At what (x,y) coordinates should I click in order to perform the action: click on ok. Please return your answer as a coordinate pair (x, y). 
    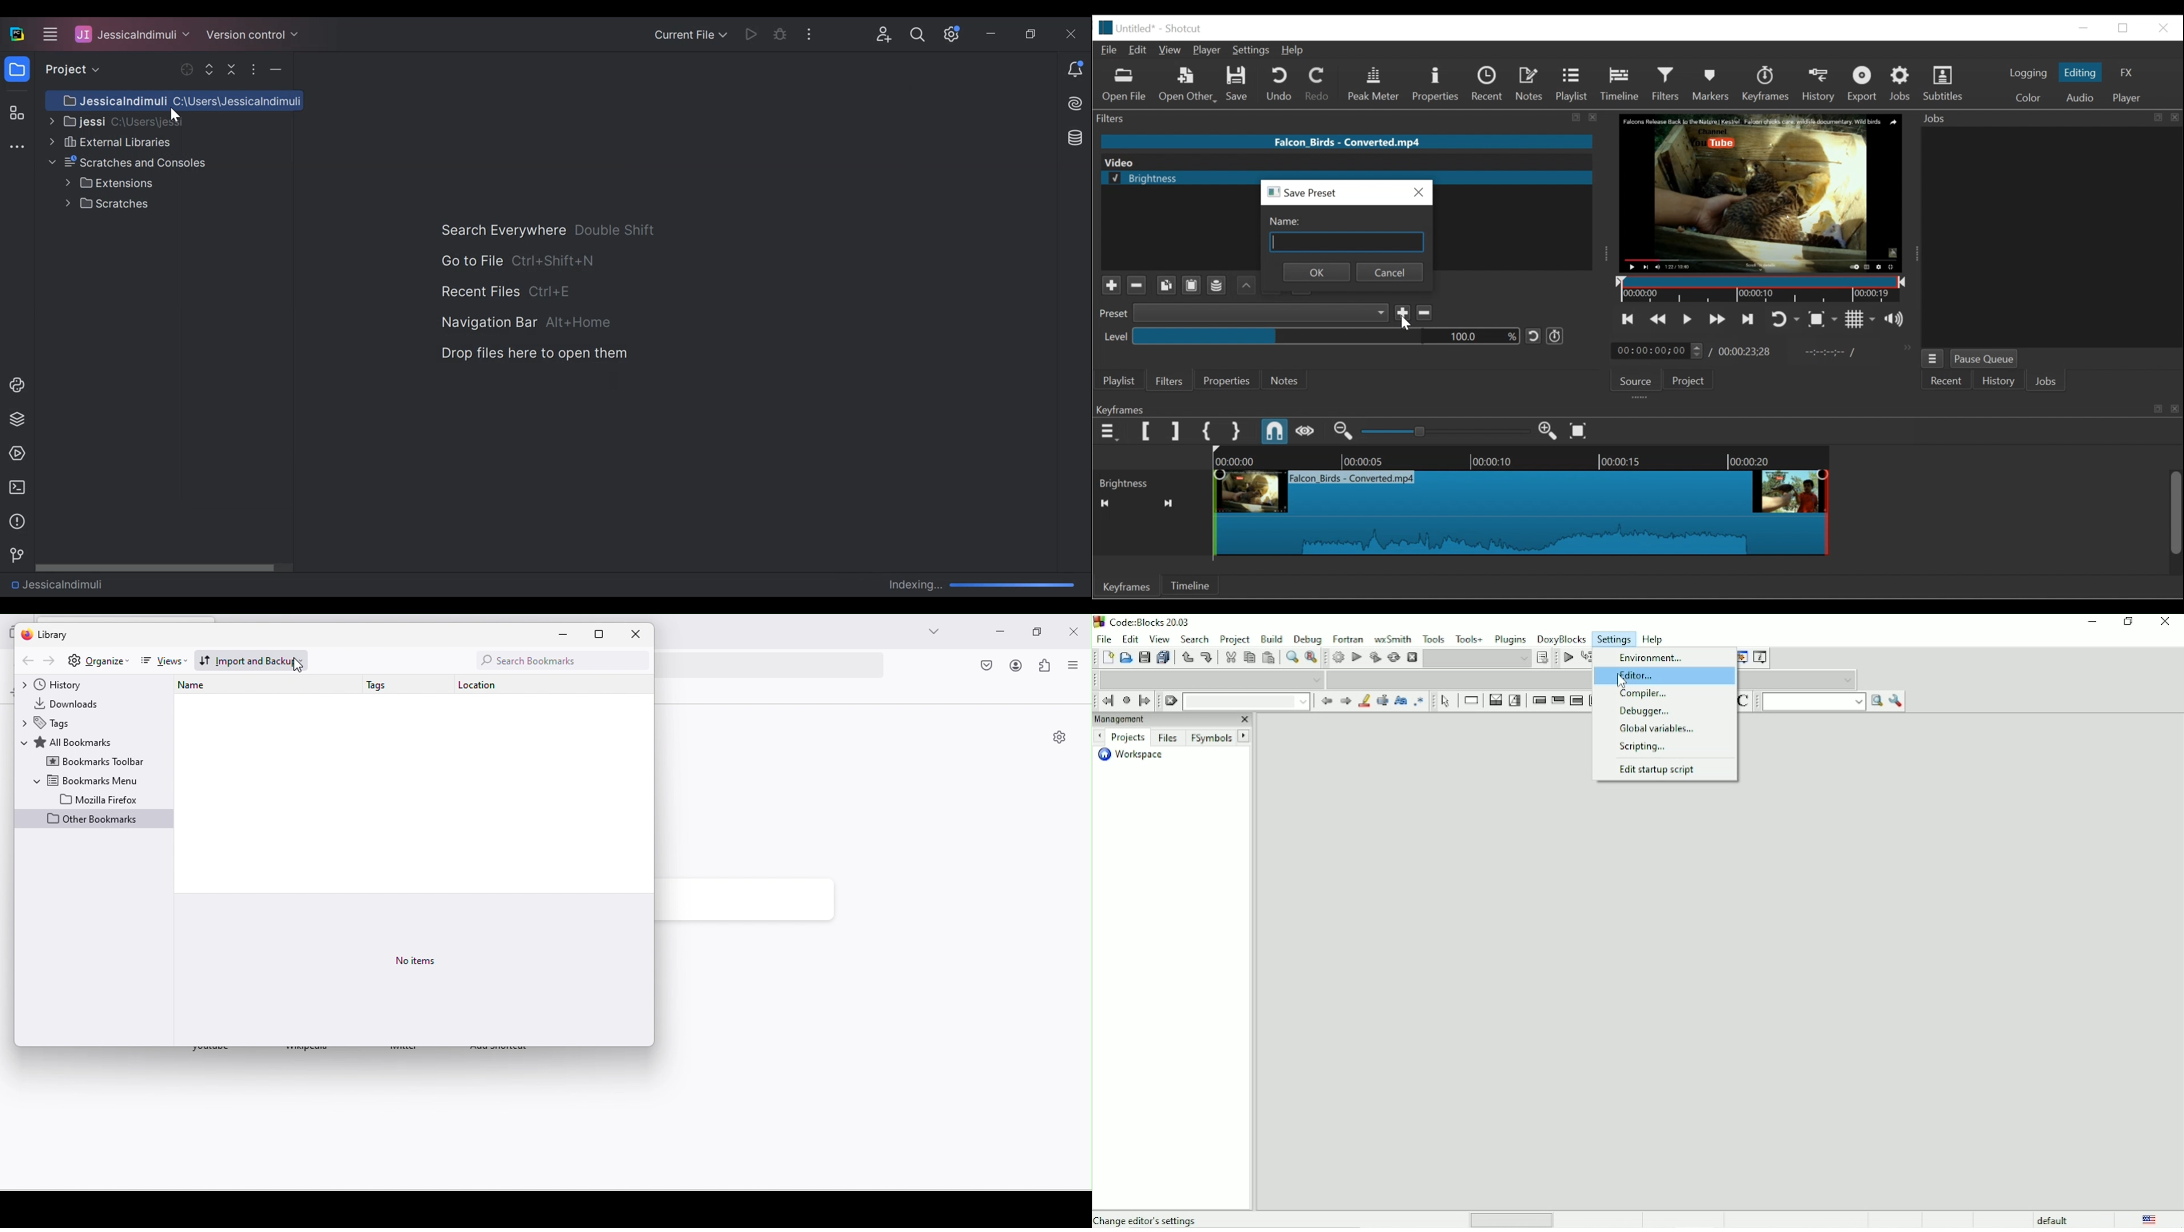
    Looking at the image, I should click on (1316, 272).